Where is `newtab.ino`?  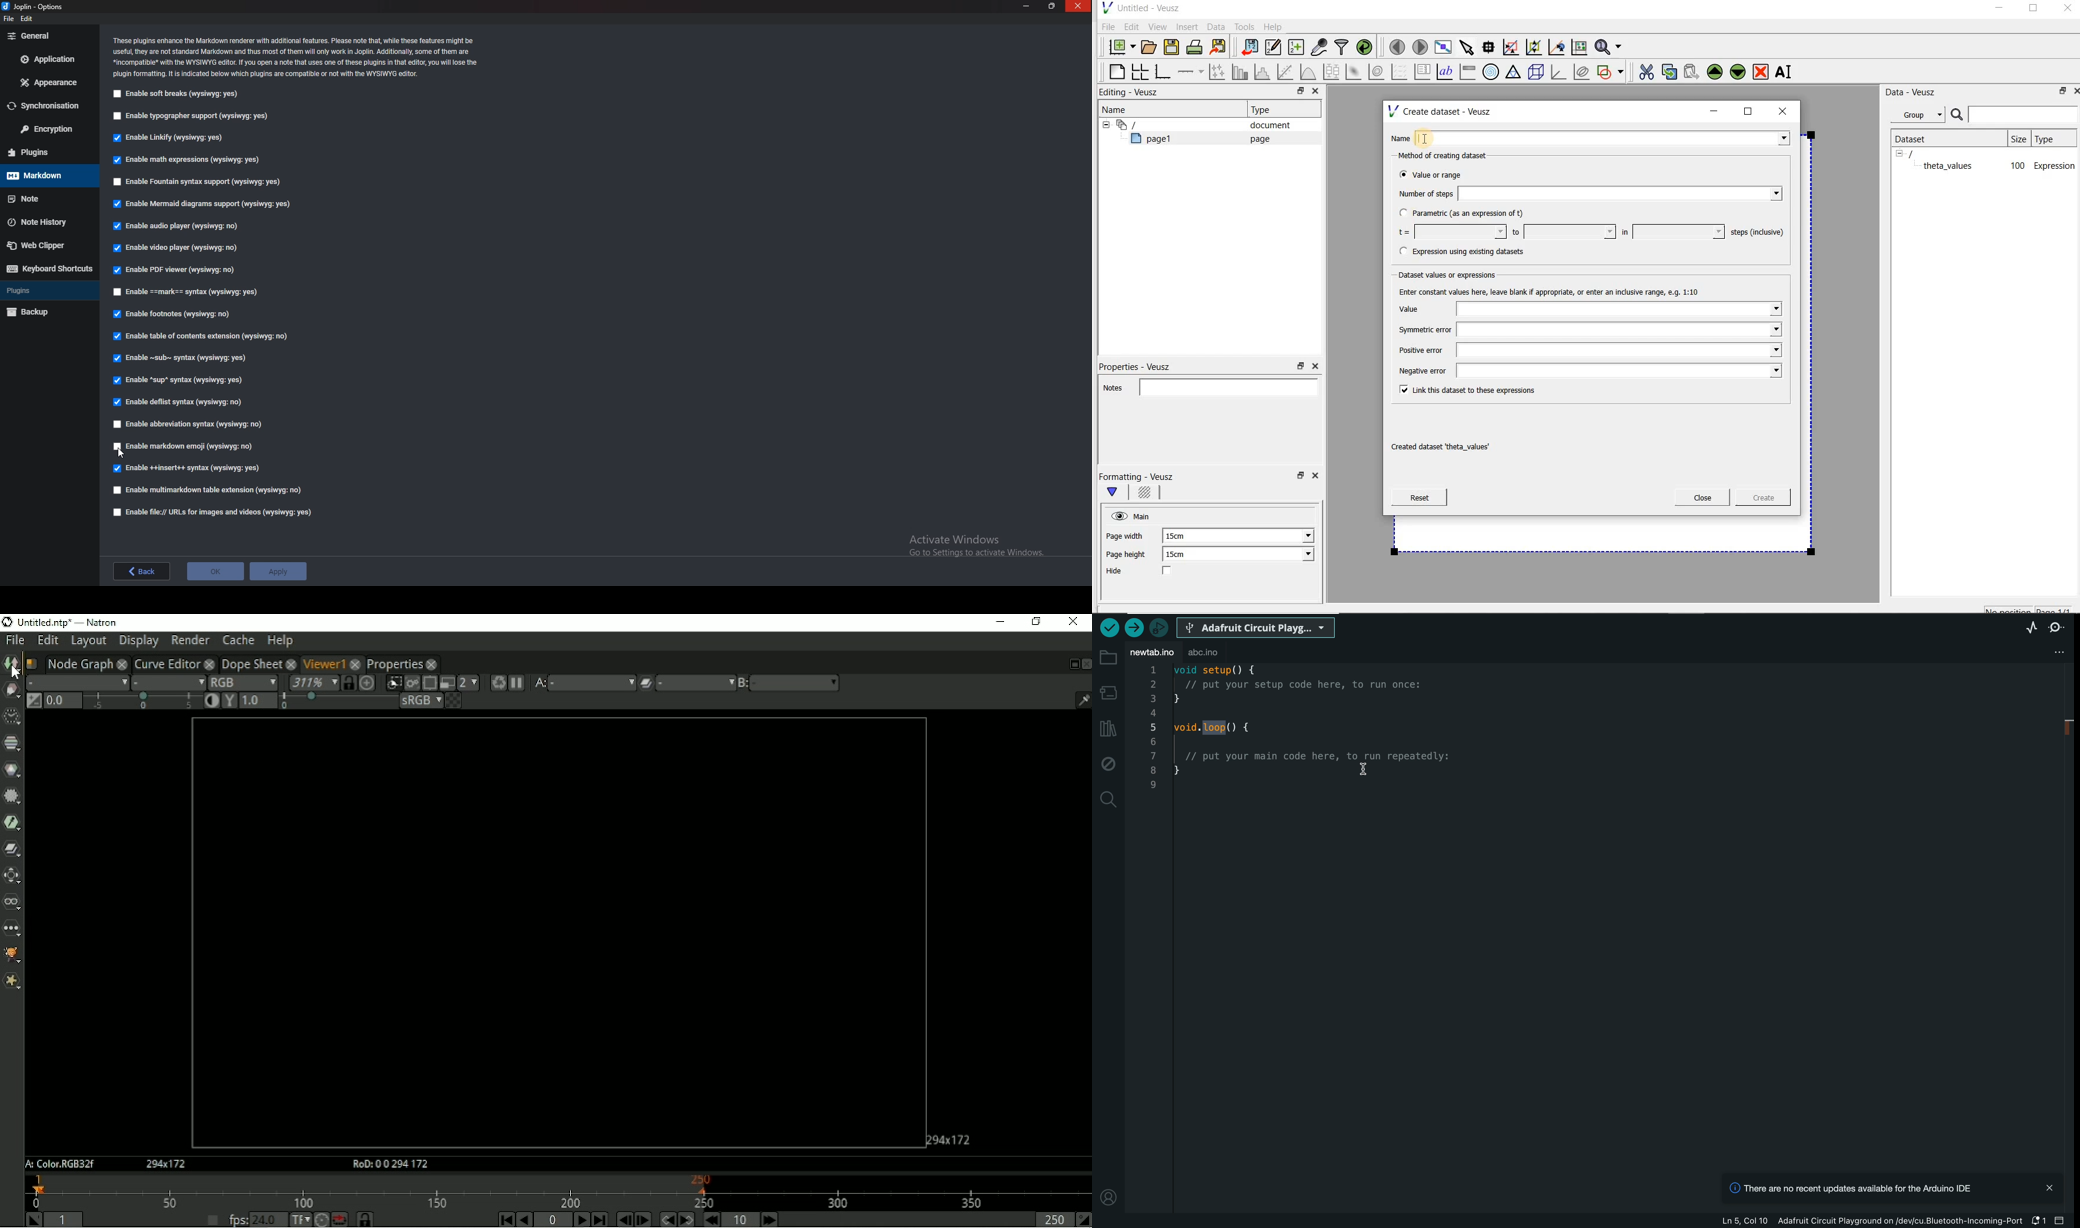
newtab.ino is located at coordinates (1152, 654).